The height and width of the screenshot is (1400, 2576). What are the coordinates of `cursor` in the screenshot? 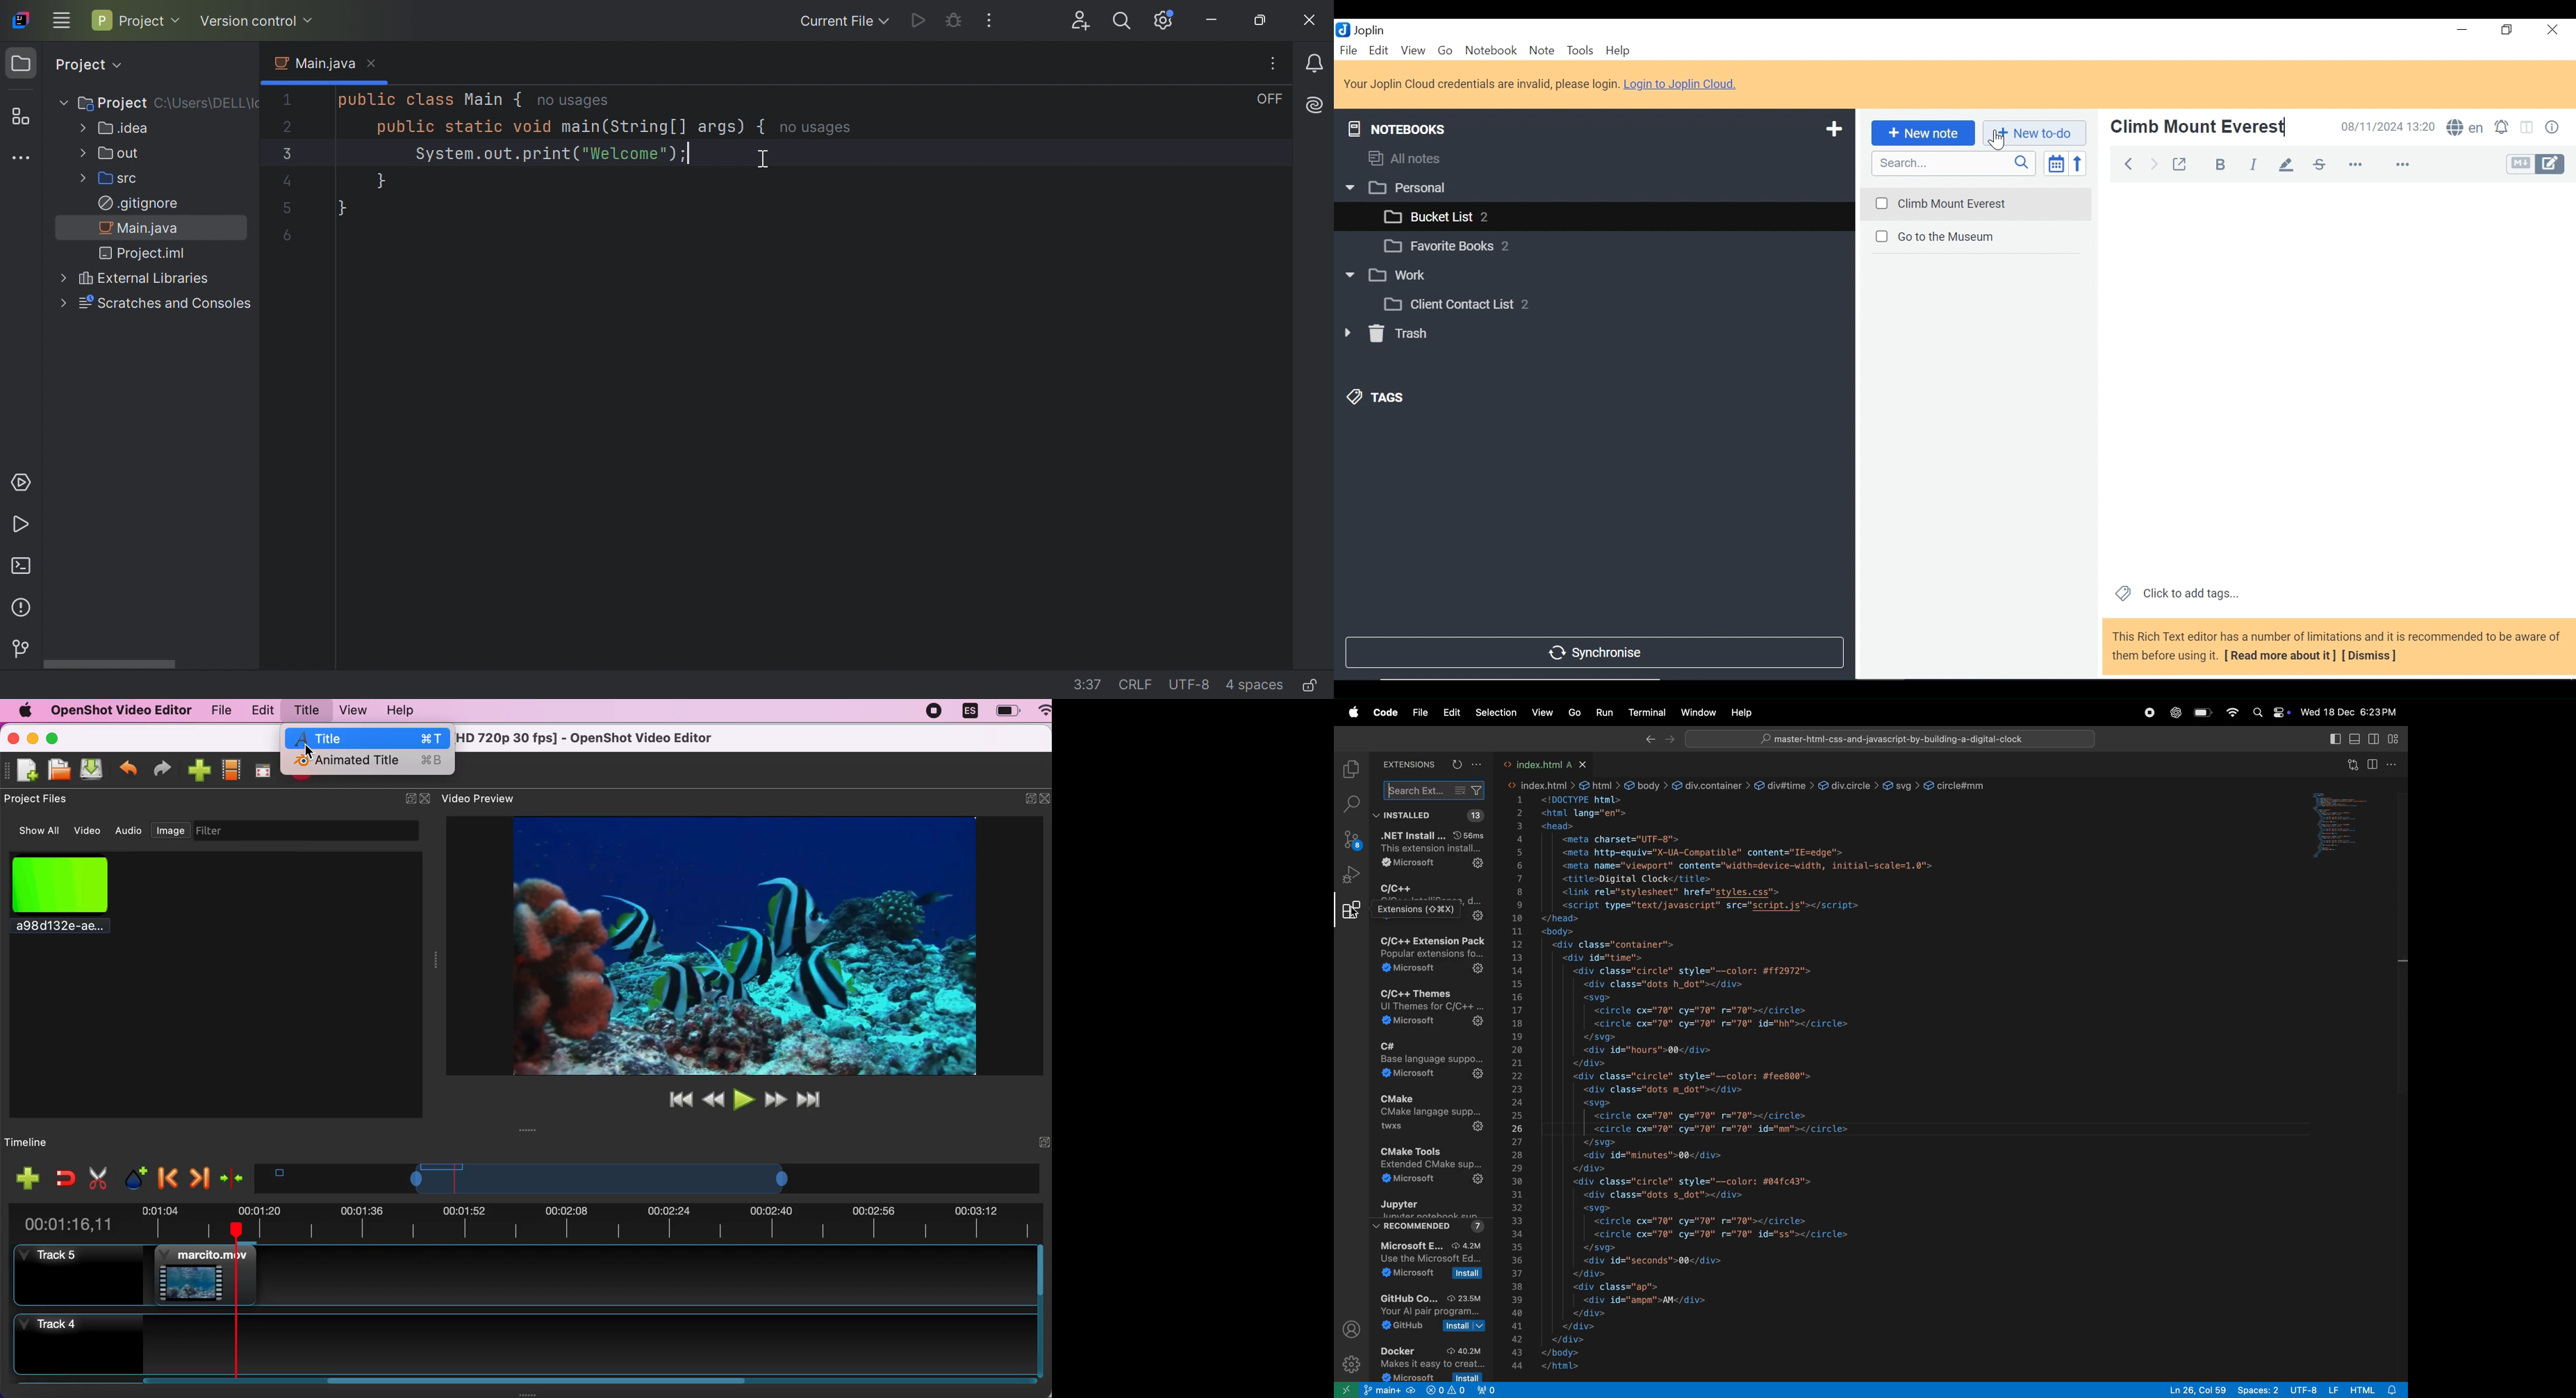 It's located at (1995, 141).